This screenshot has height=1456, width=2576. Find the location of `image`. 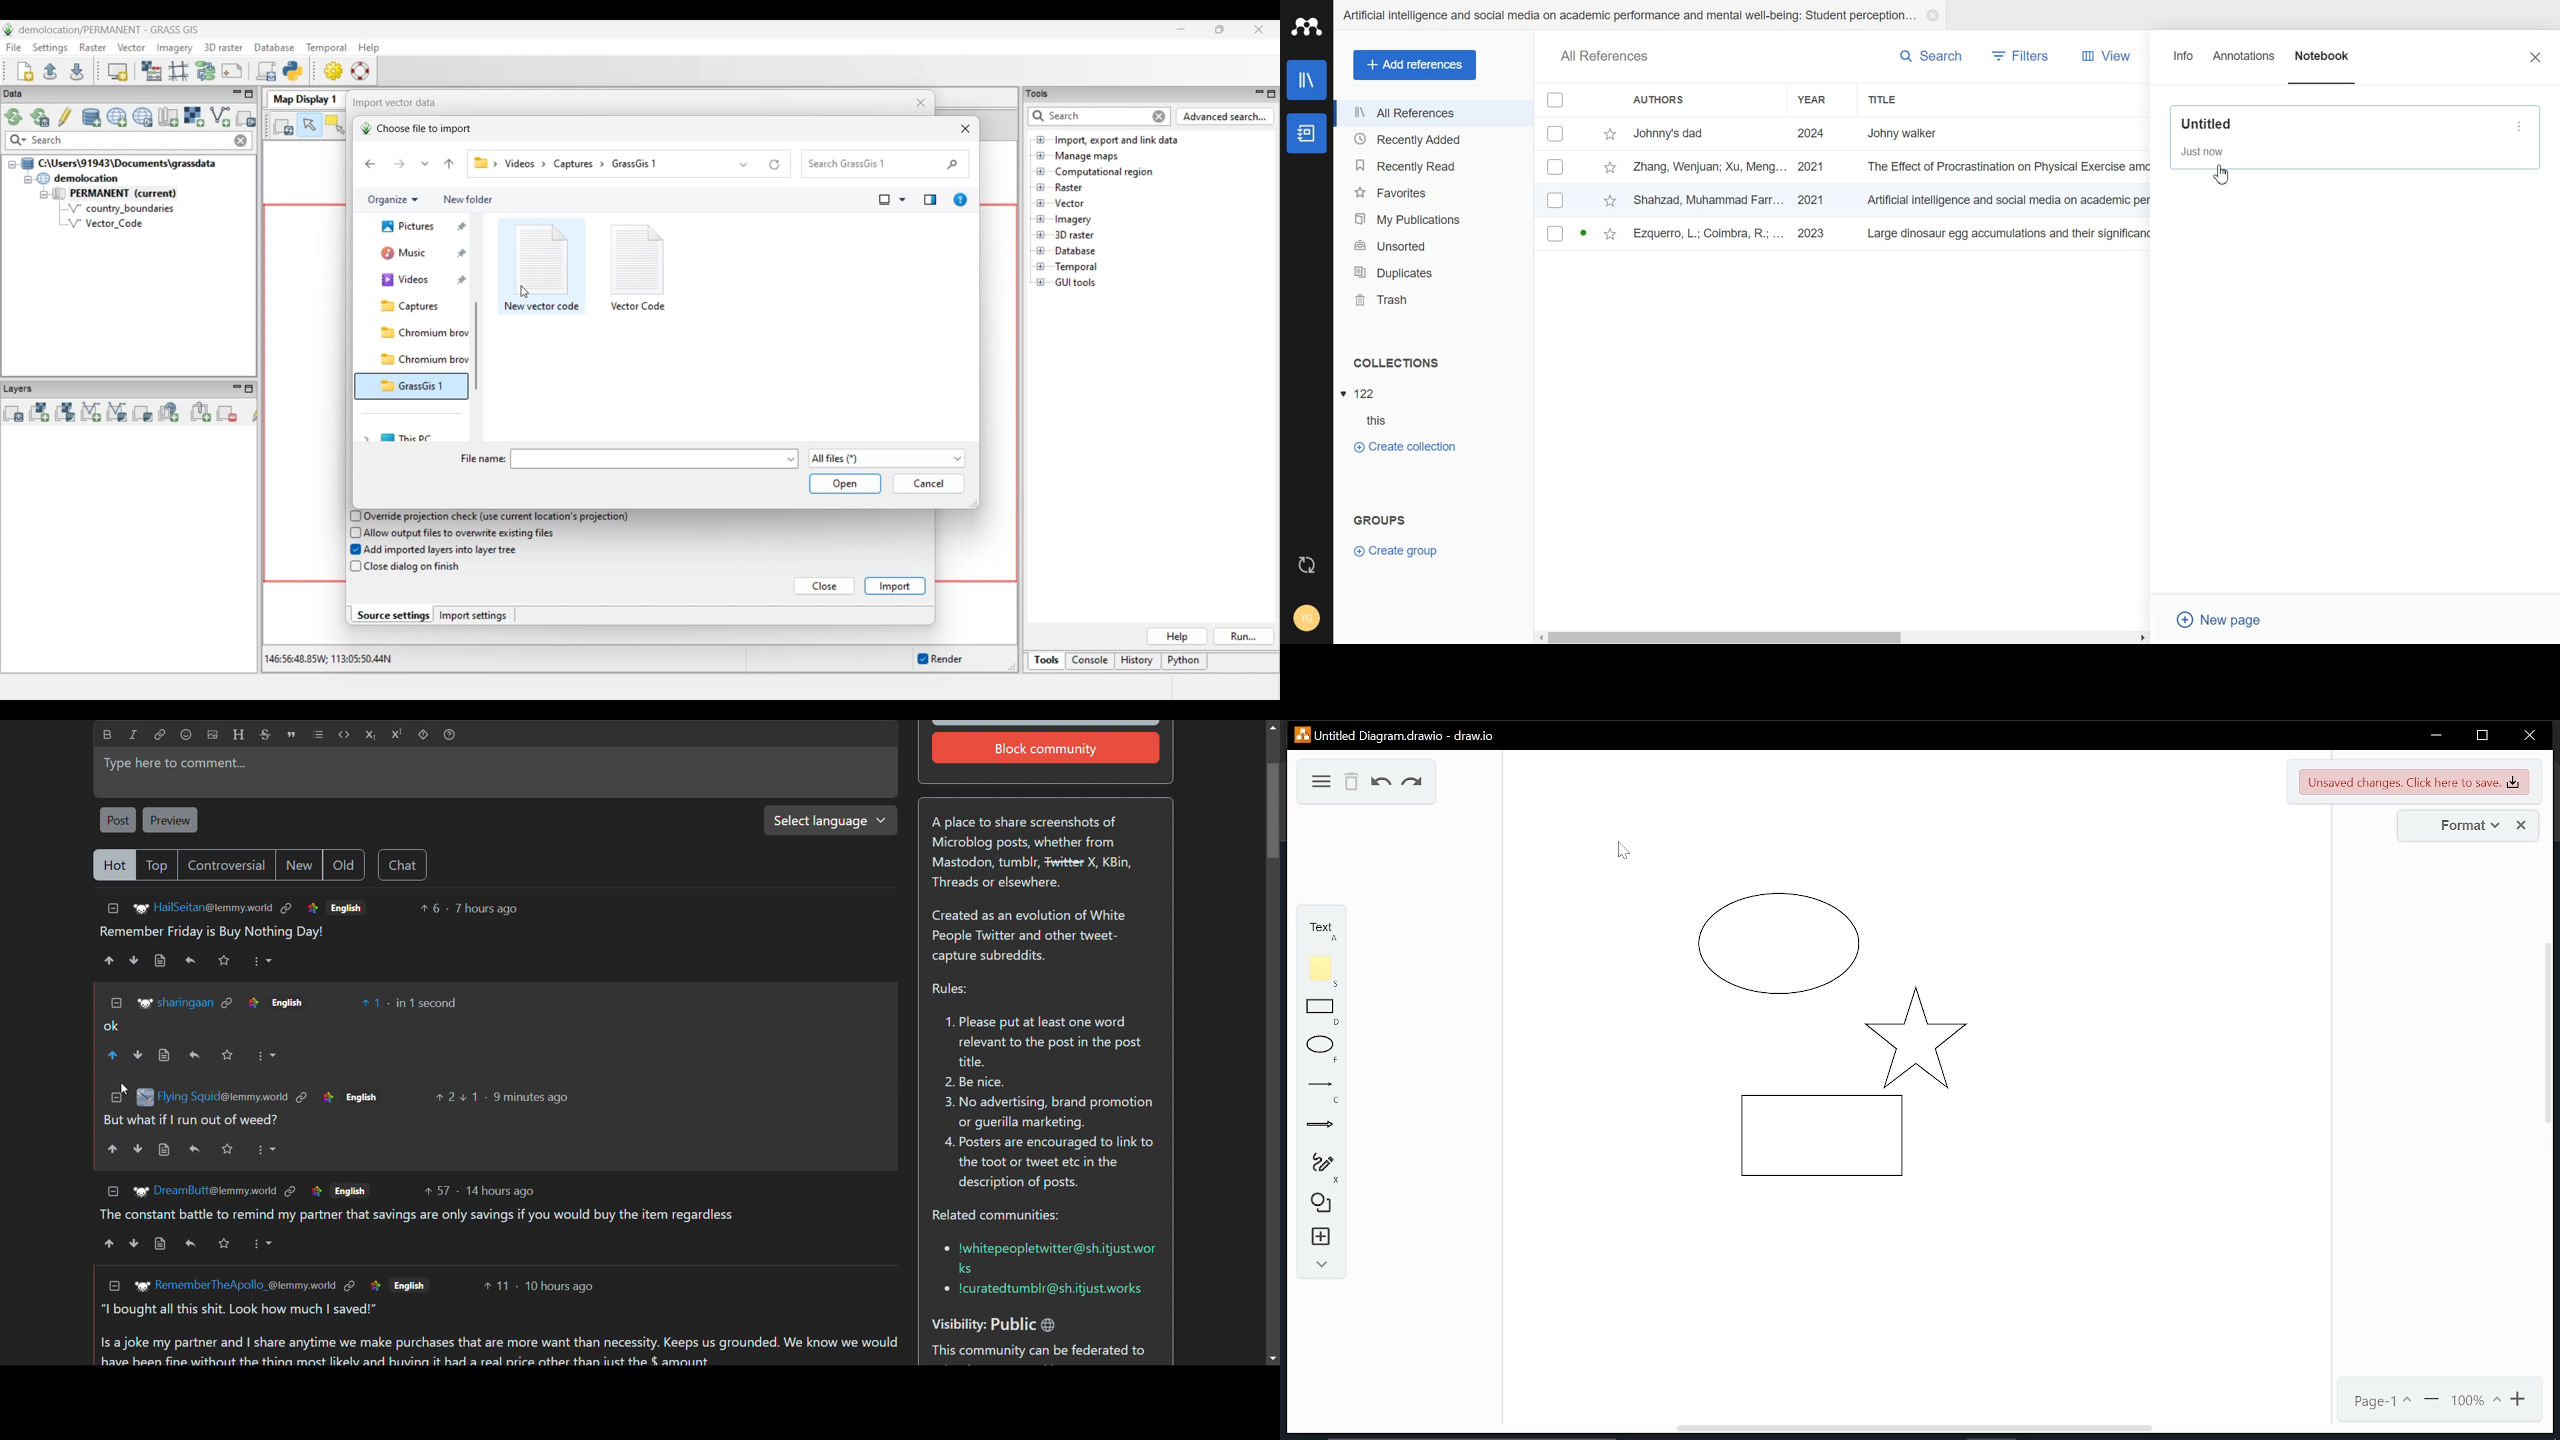

image is located at coordinates (137, 909).